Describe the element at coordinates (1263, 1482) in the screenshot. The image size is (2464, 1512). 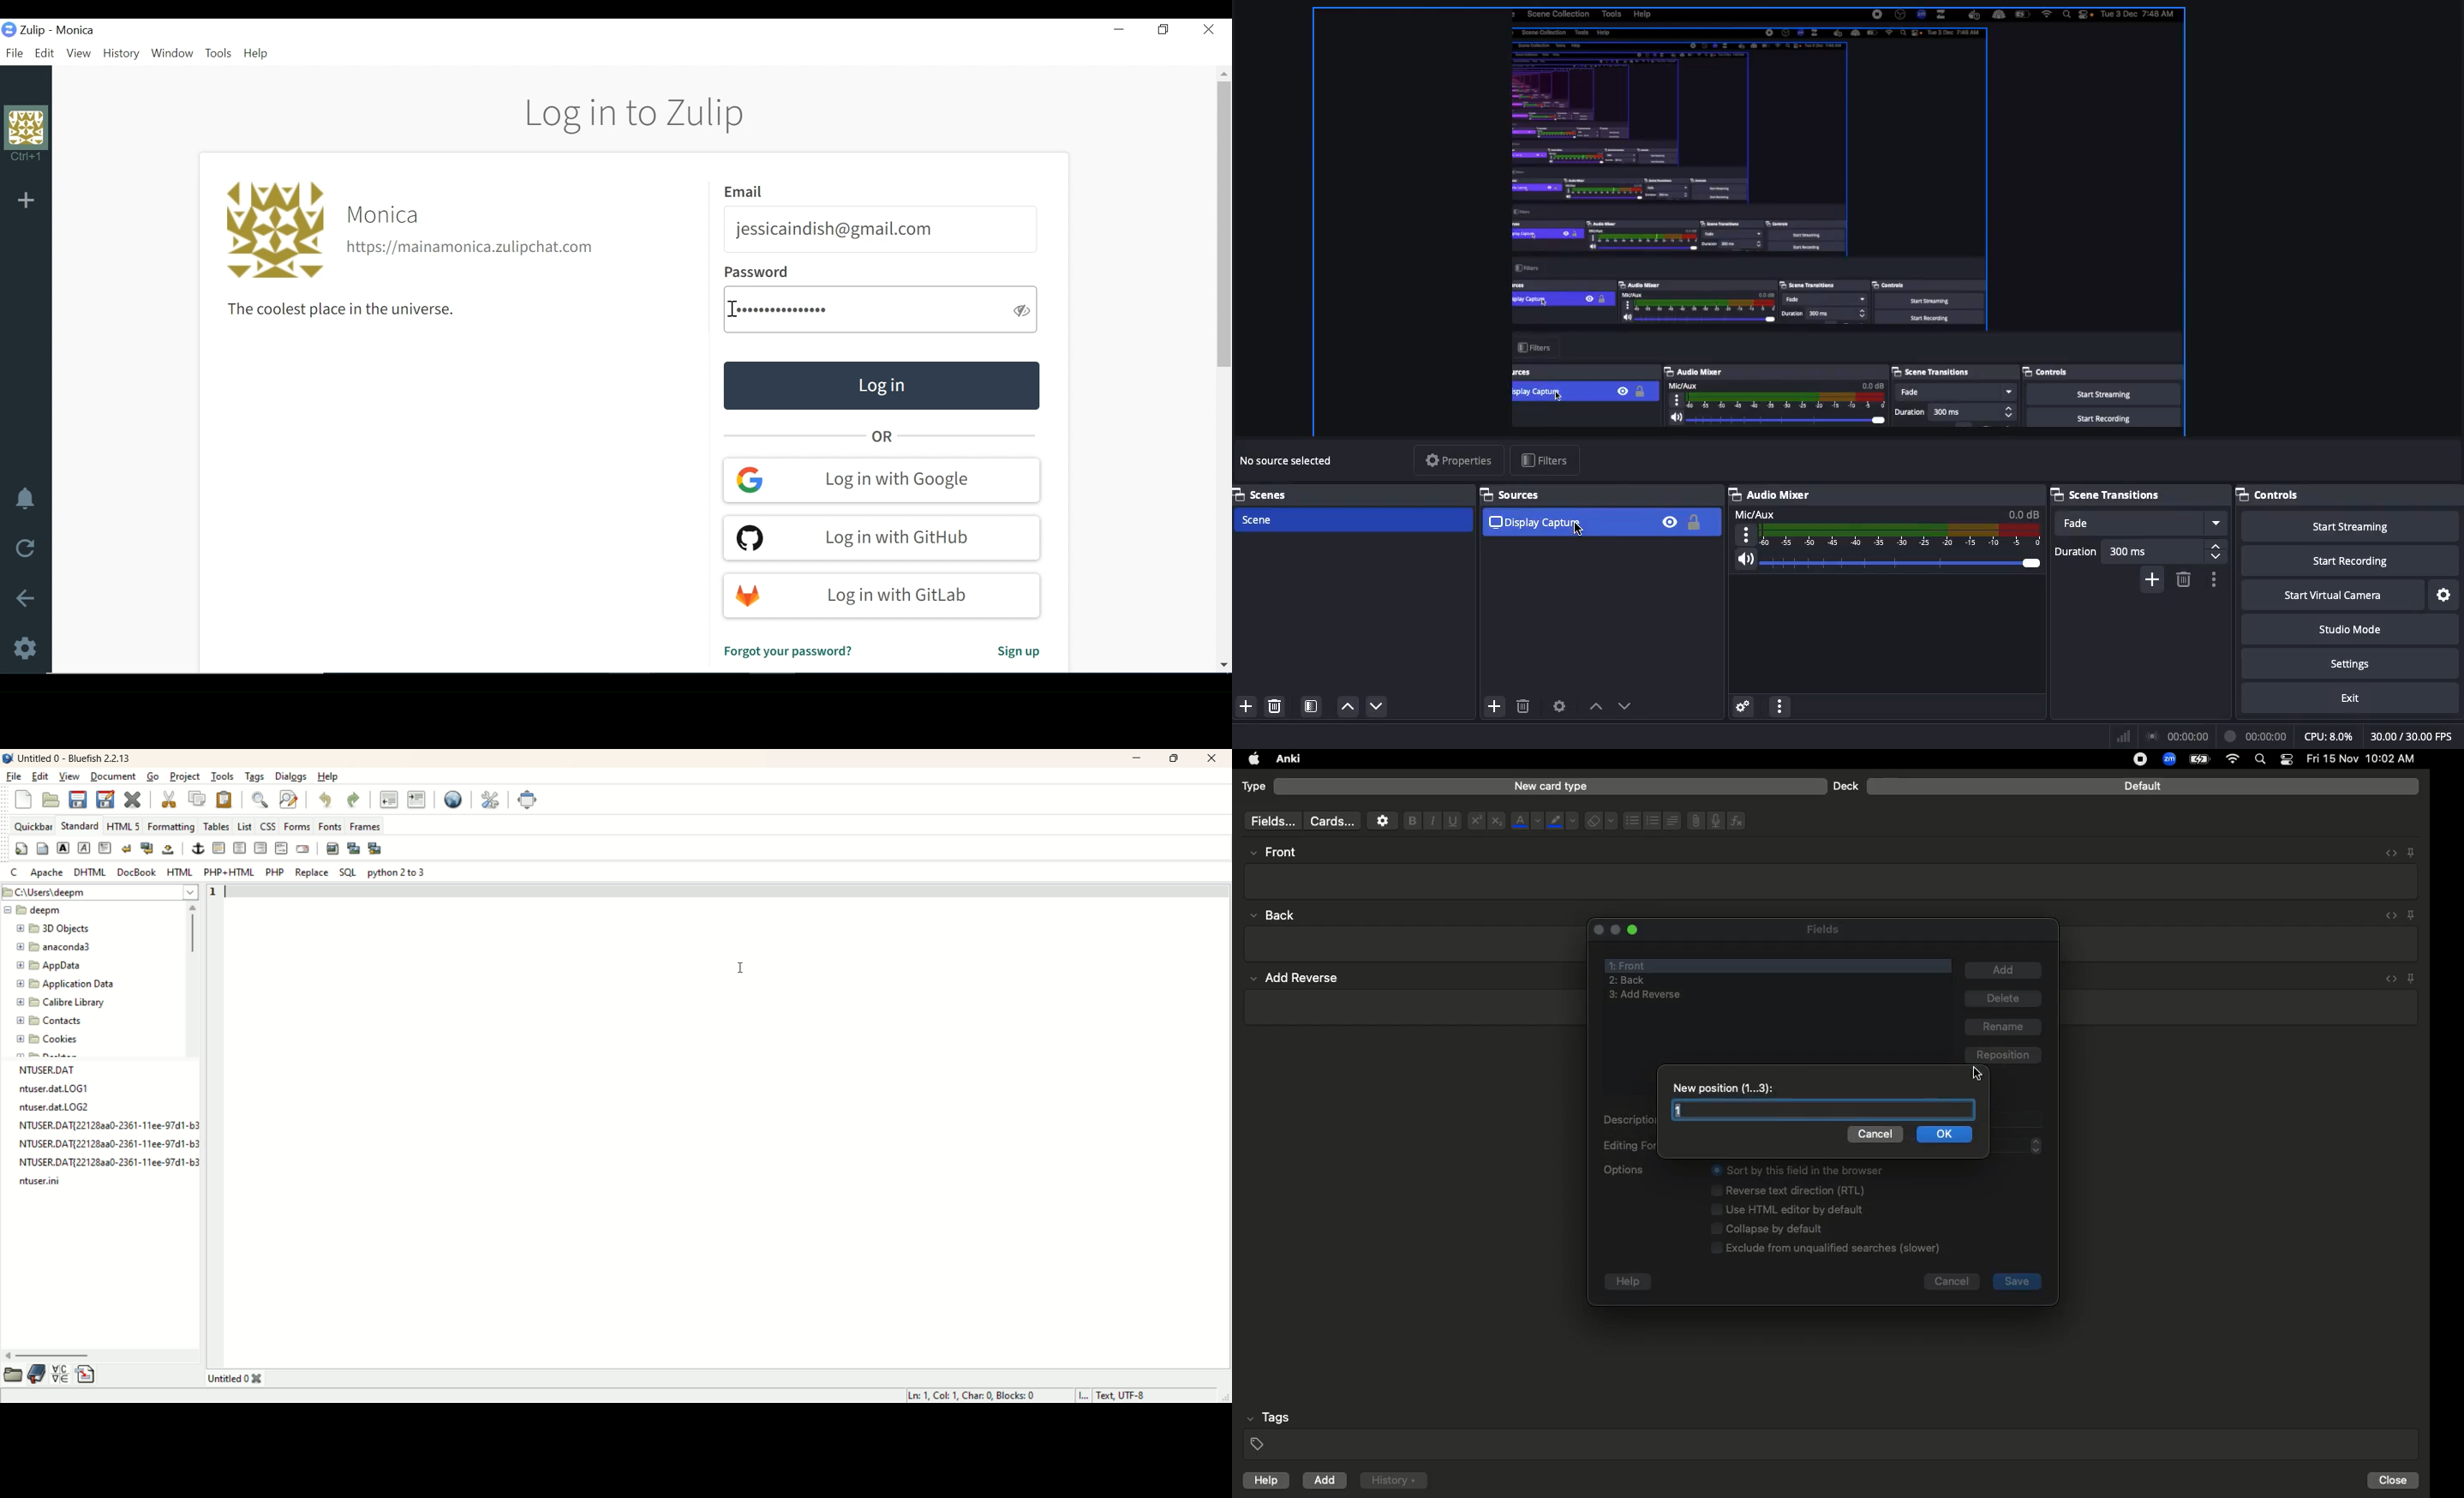
I see `help` at that location.